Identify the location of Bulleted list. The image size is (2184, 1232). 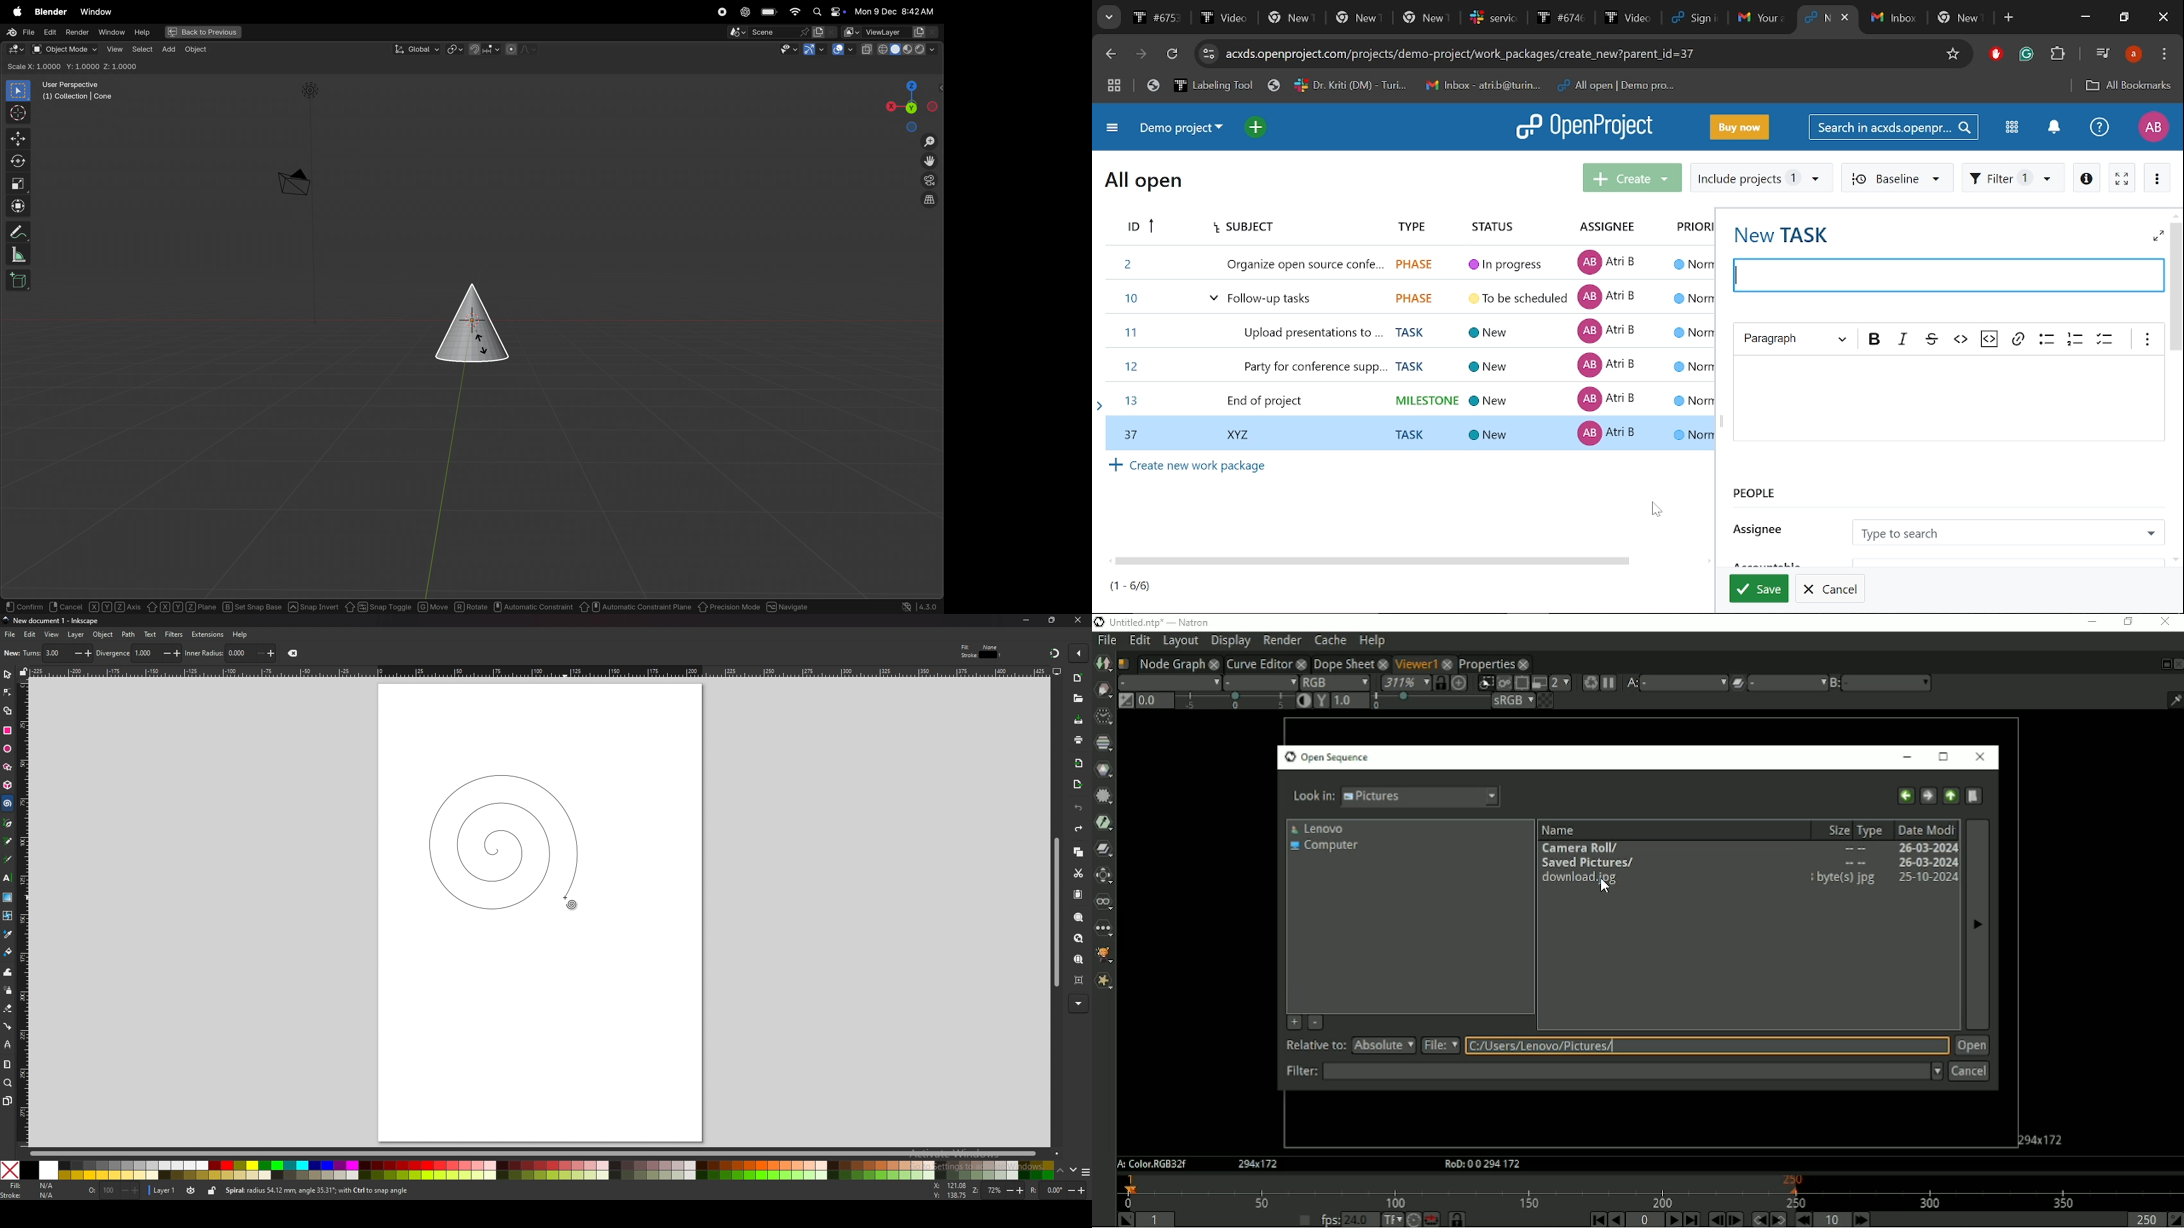
(2045, 339).